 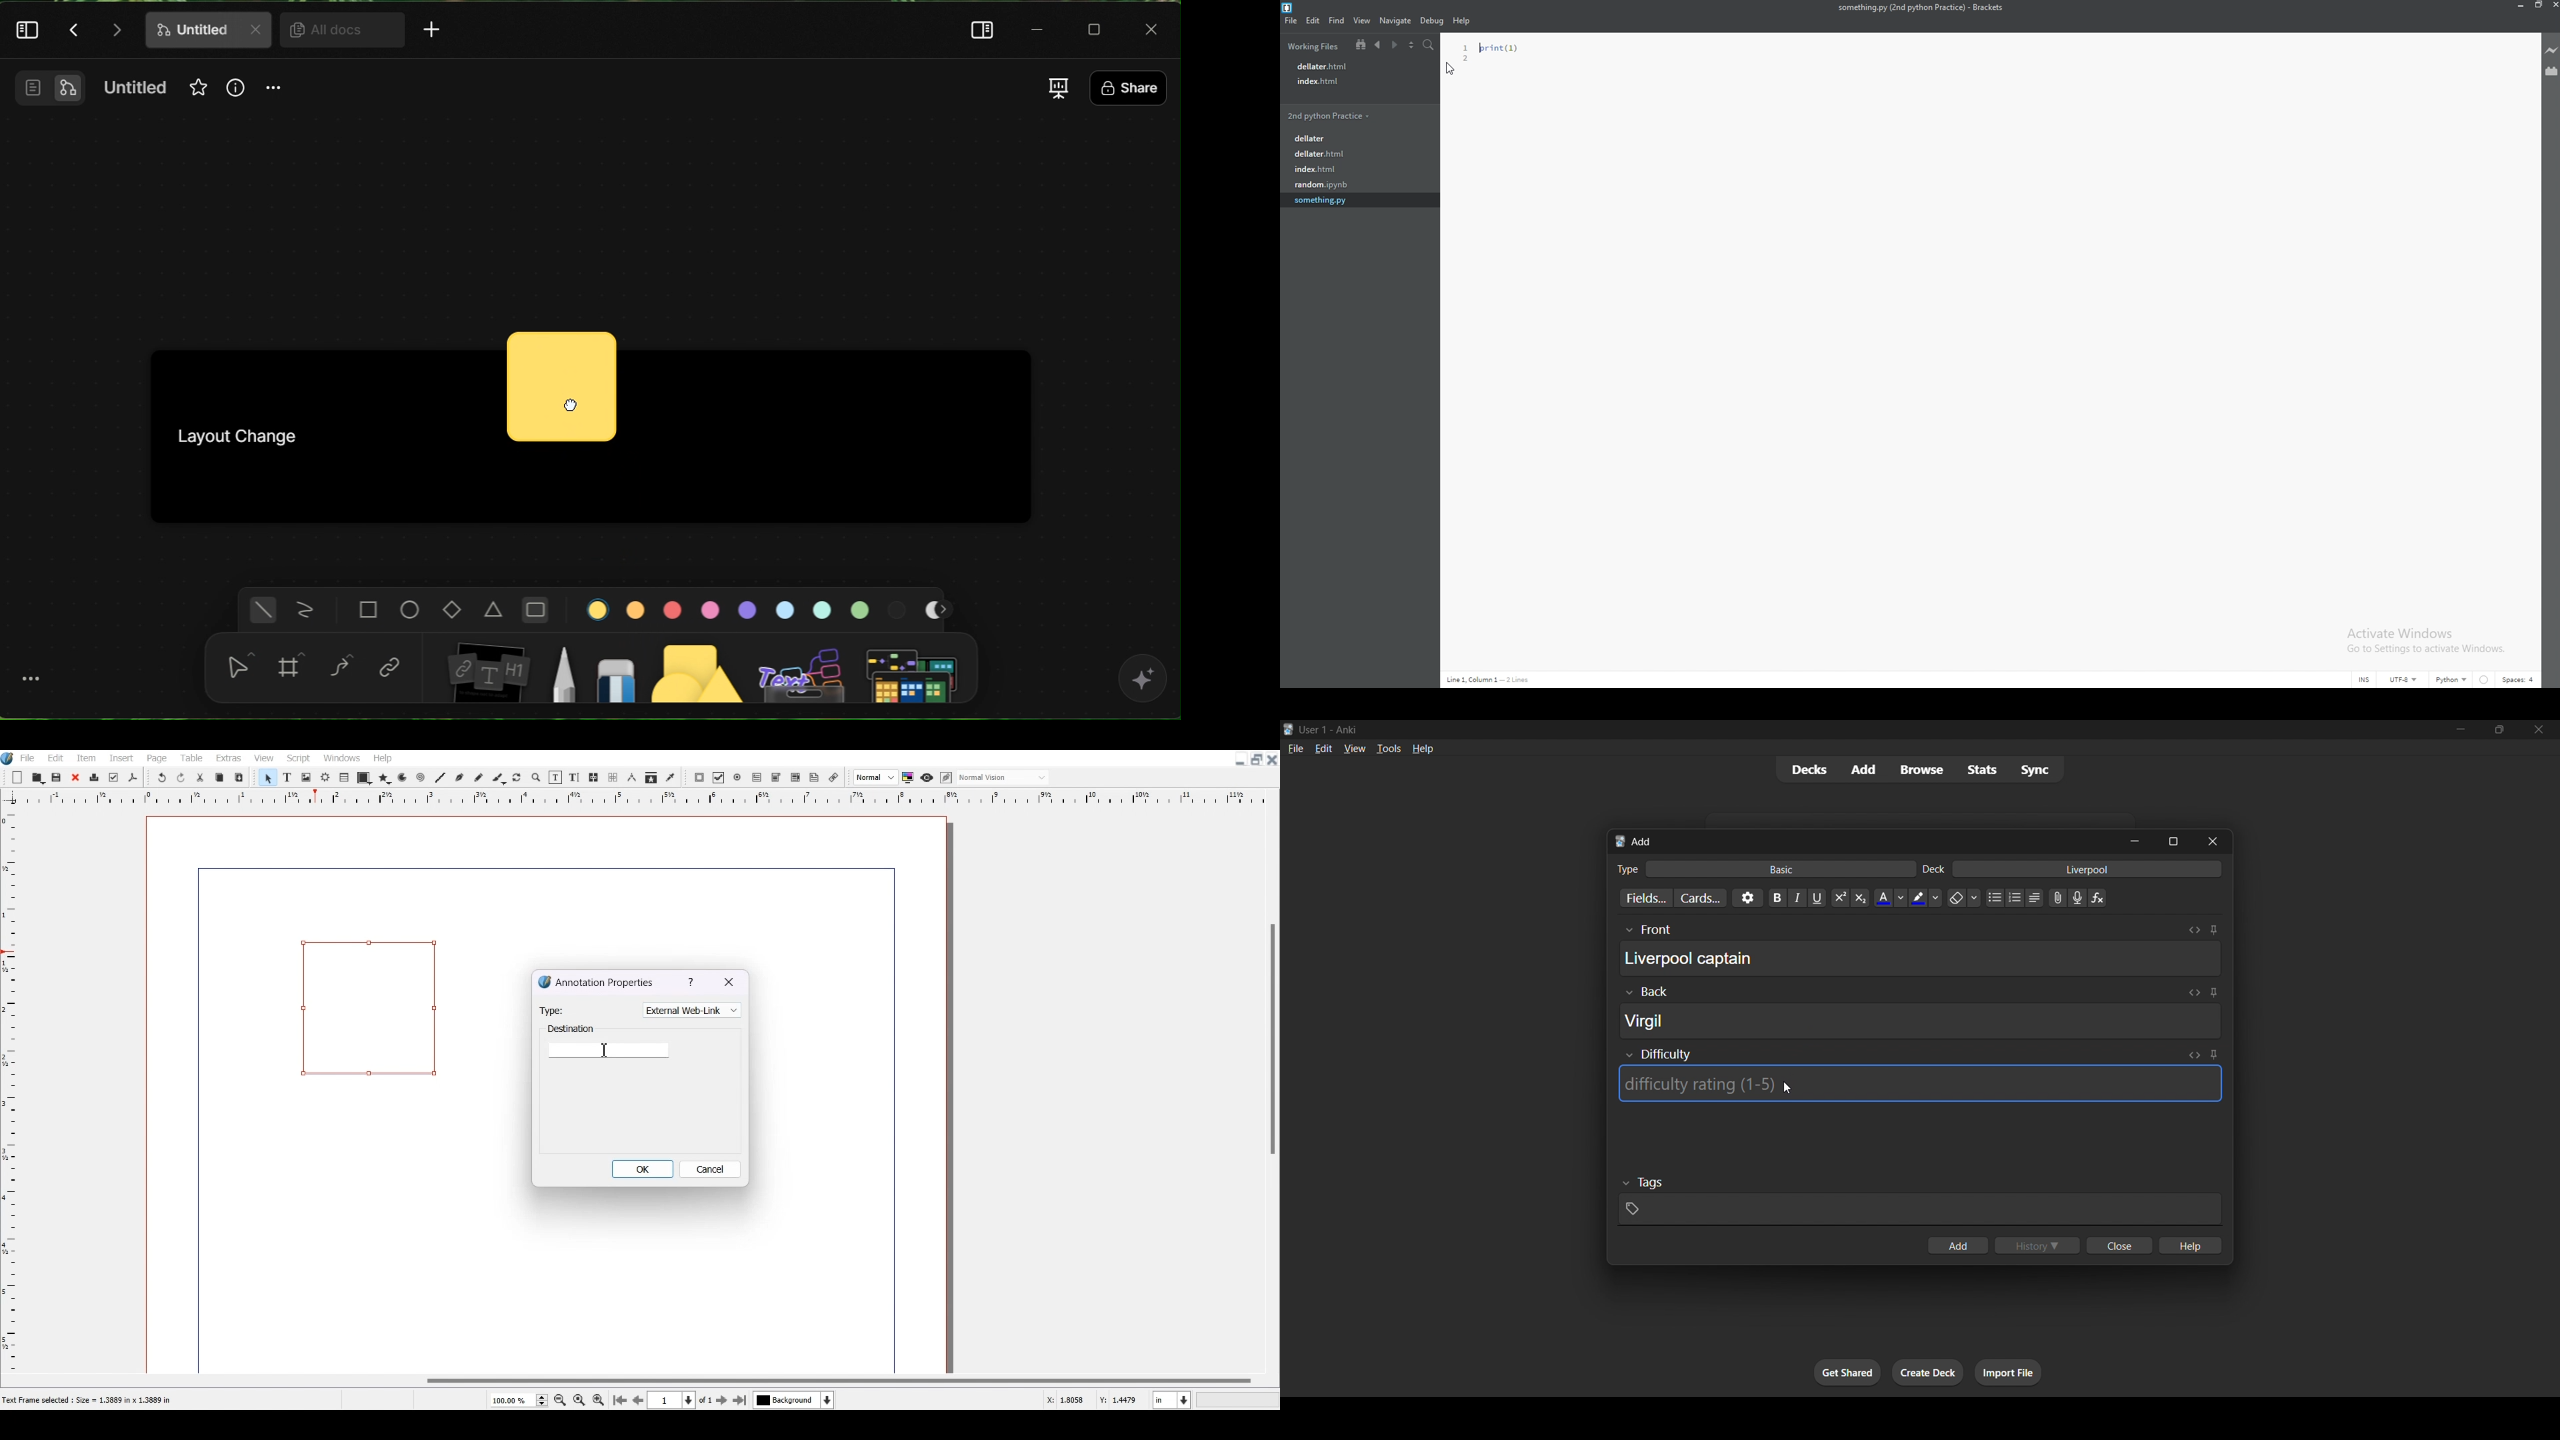 What do you see at coordinates (596, 981) in the screenshot?
I see `Annotation Properties` at bounding box center [596, 981].